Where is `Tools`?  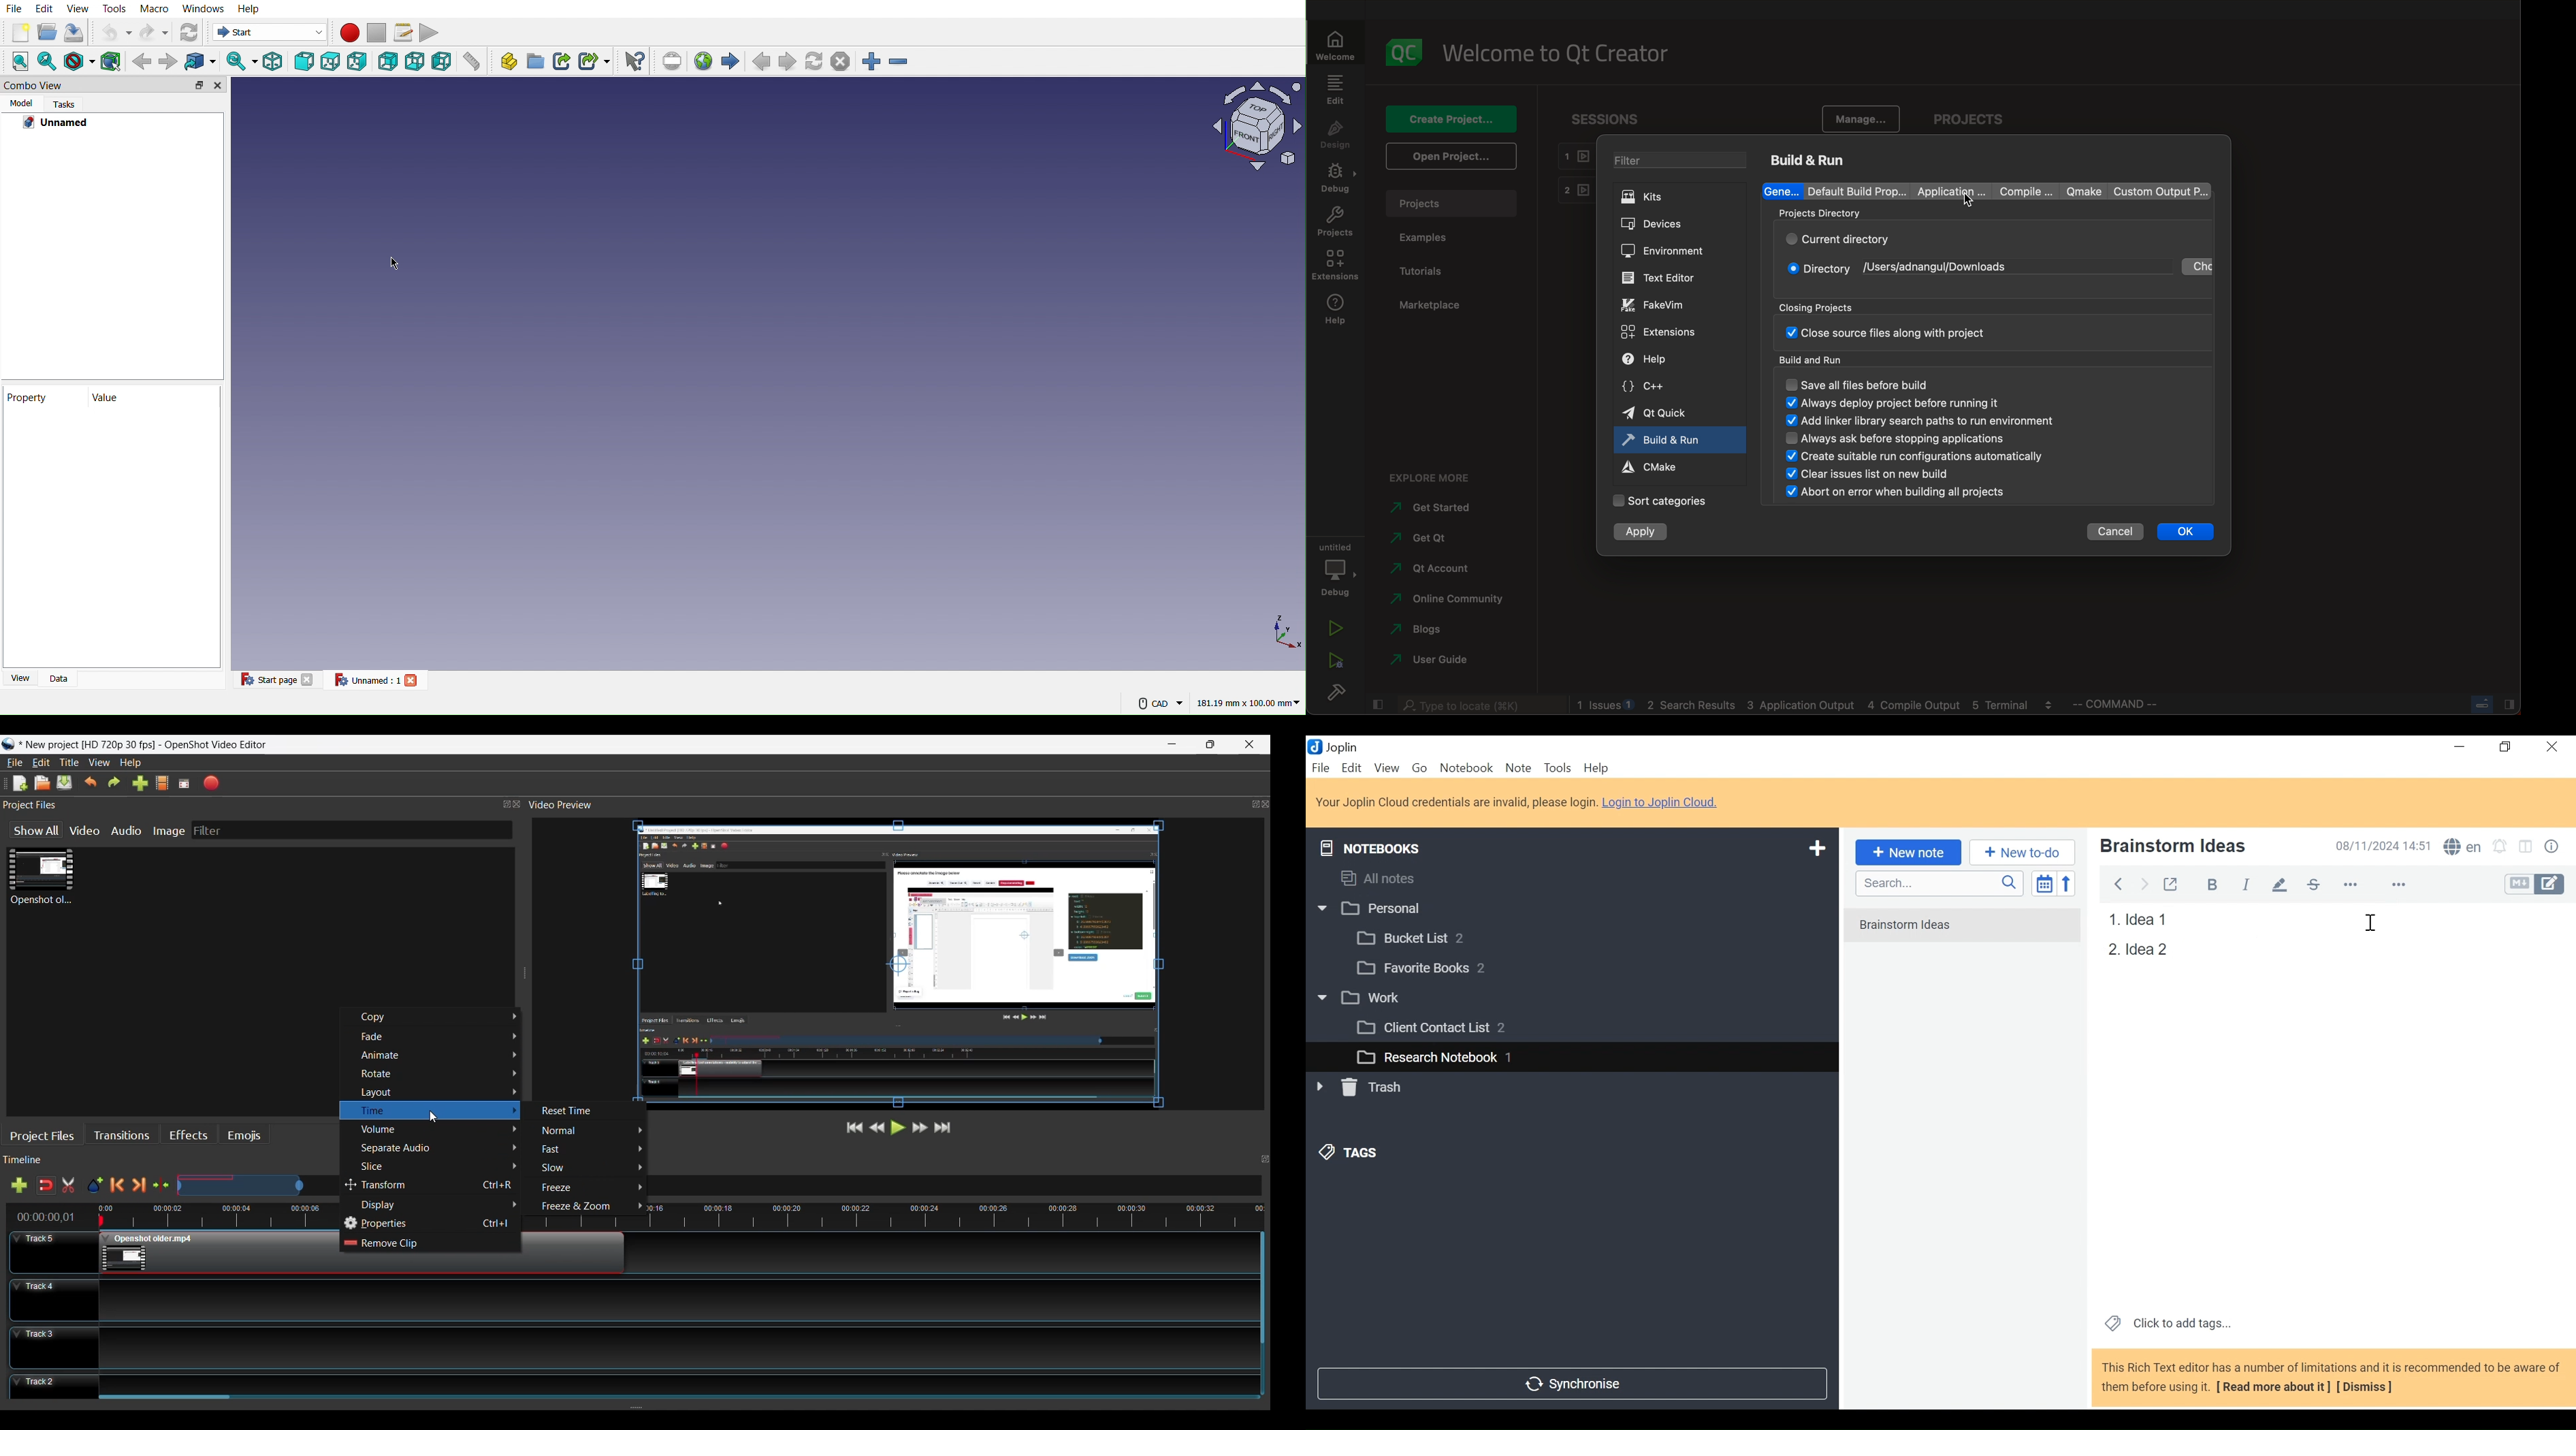
Tools is located at coordinates (1557, 768).